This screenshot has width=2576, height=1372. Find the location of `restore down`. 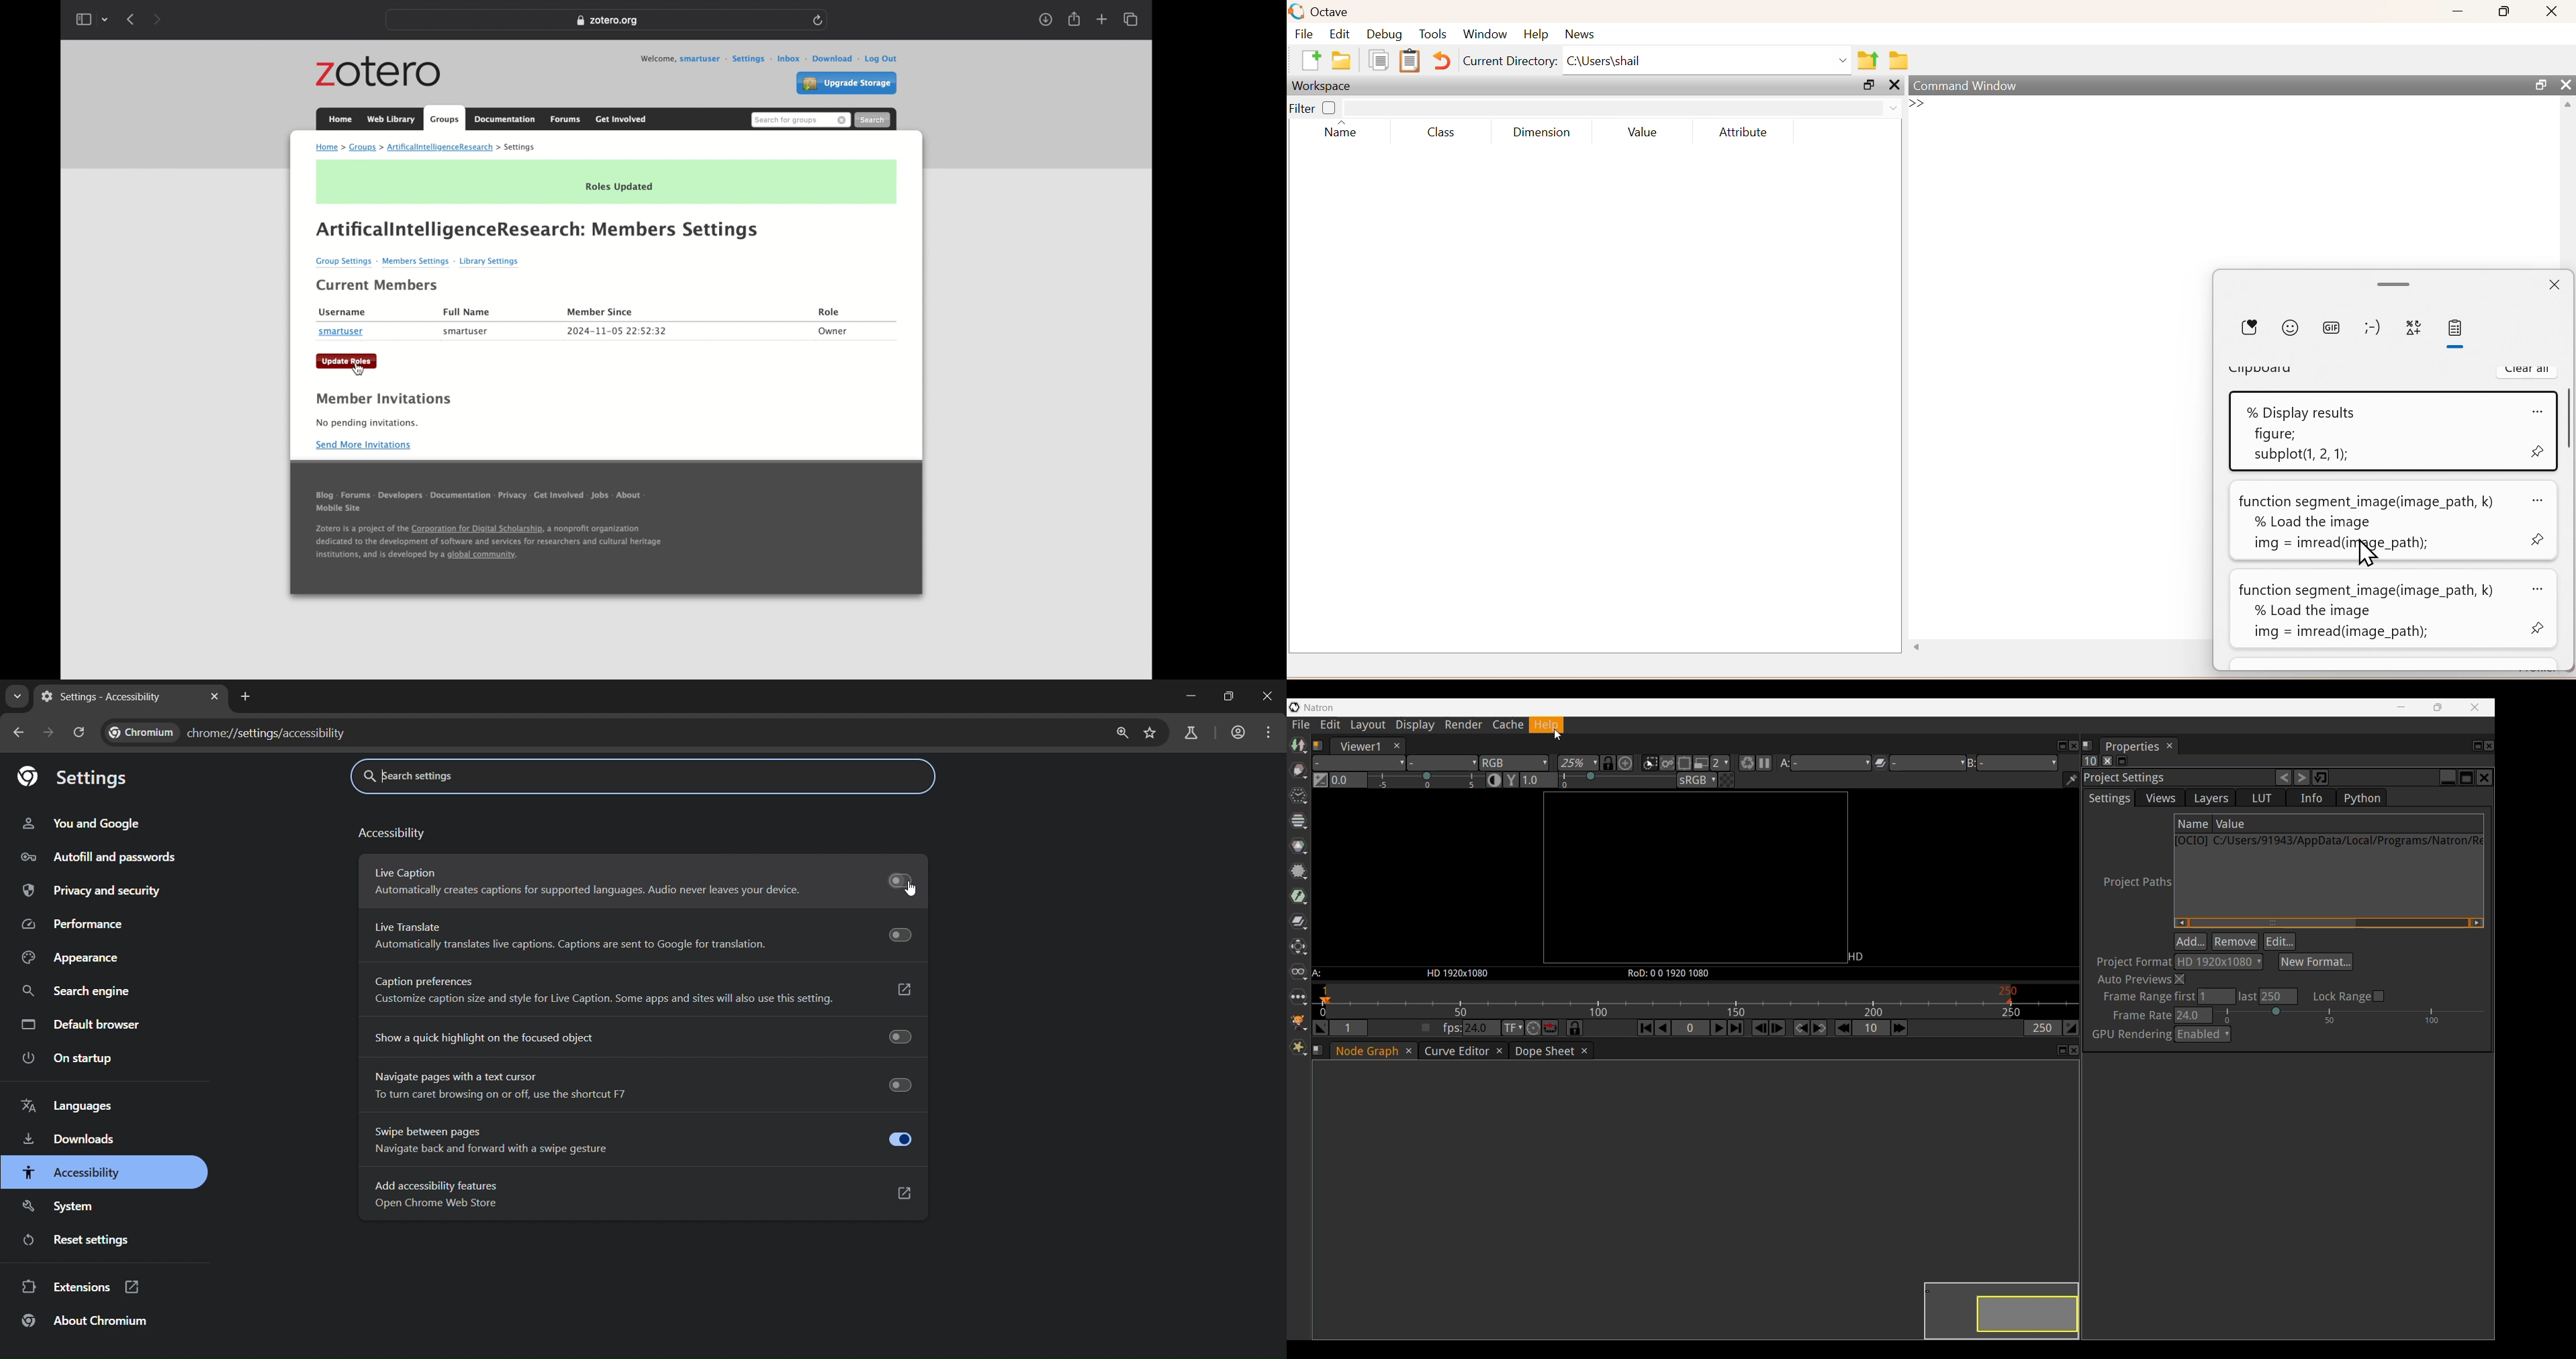

restore down is located at coordinates (1231, 696).